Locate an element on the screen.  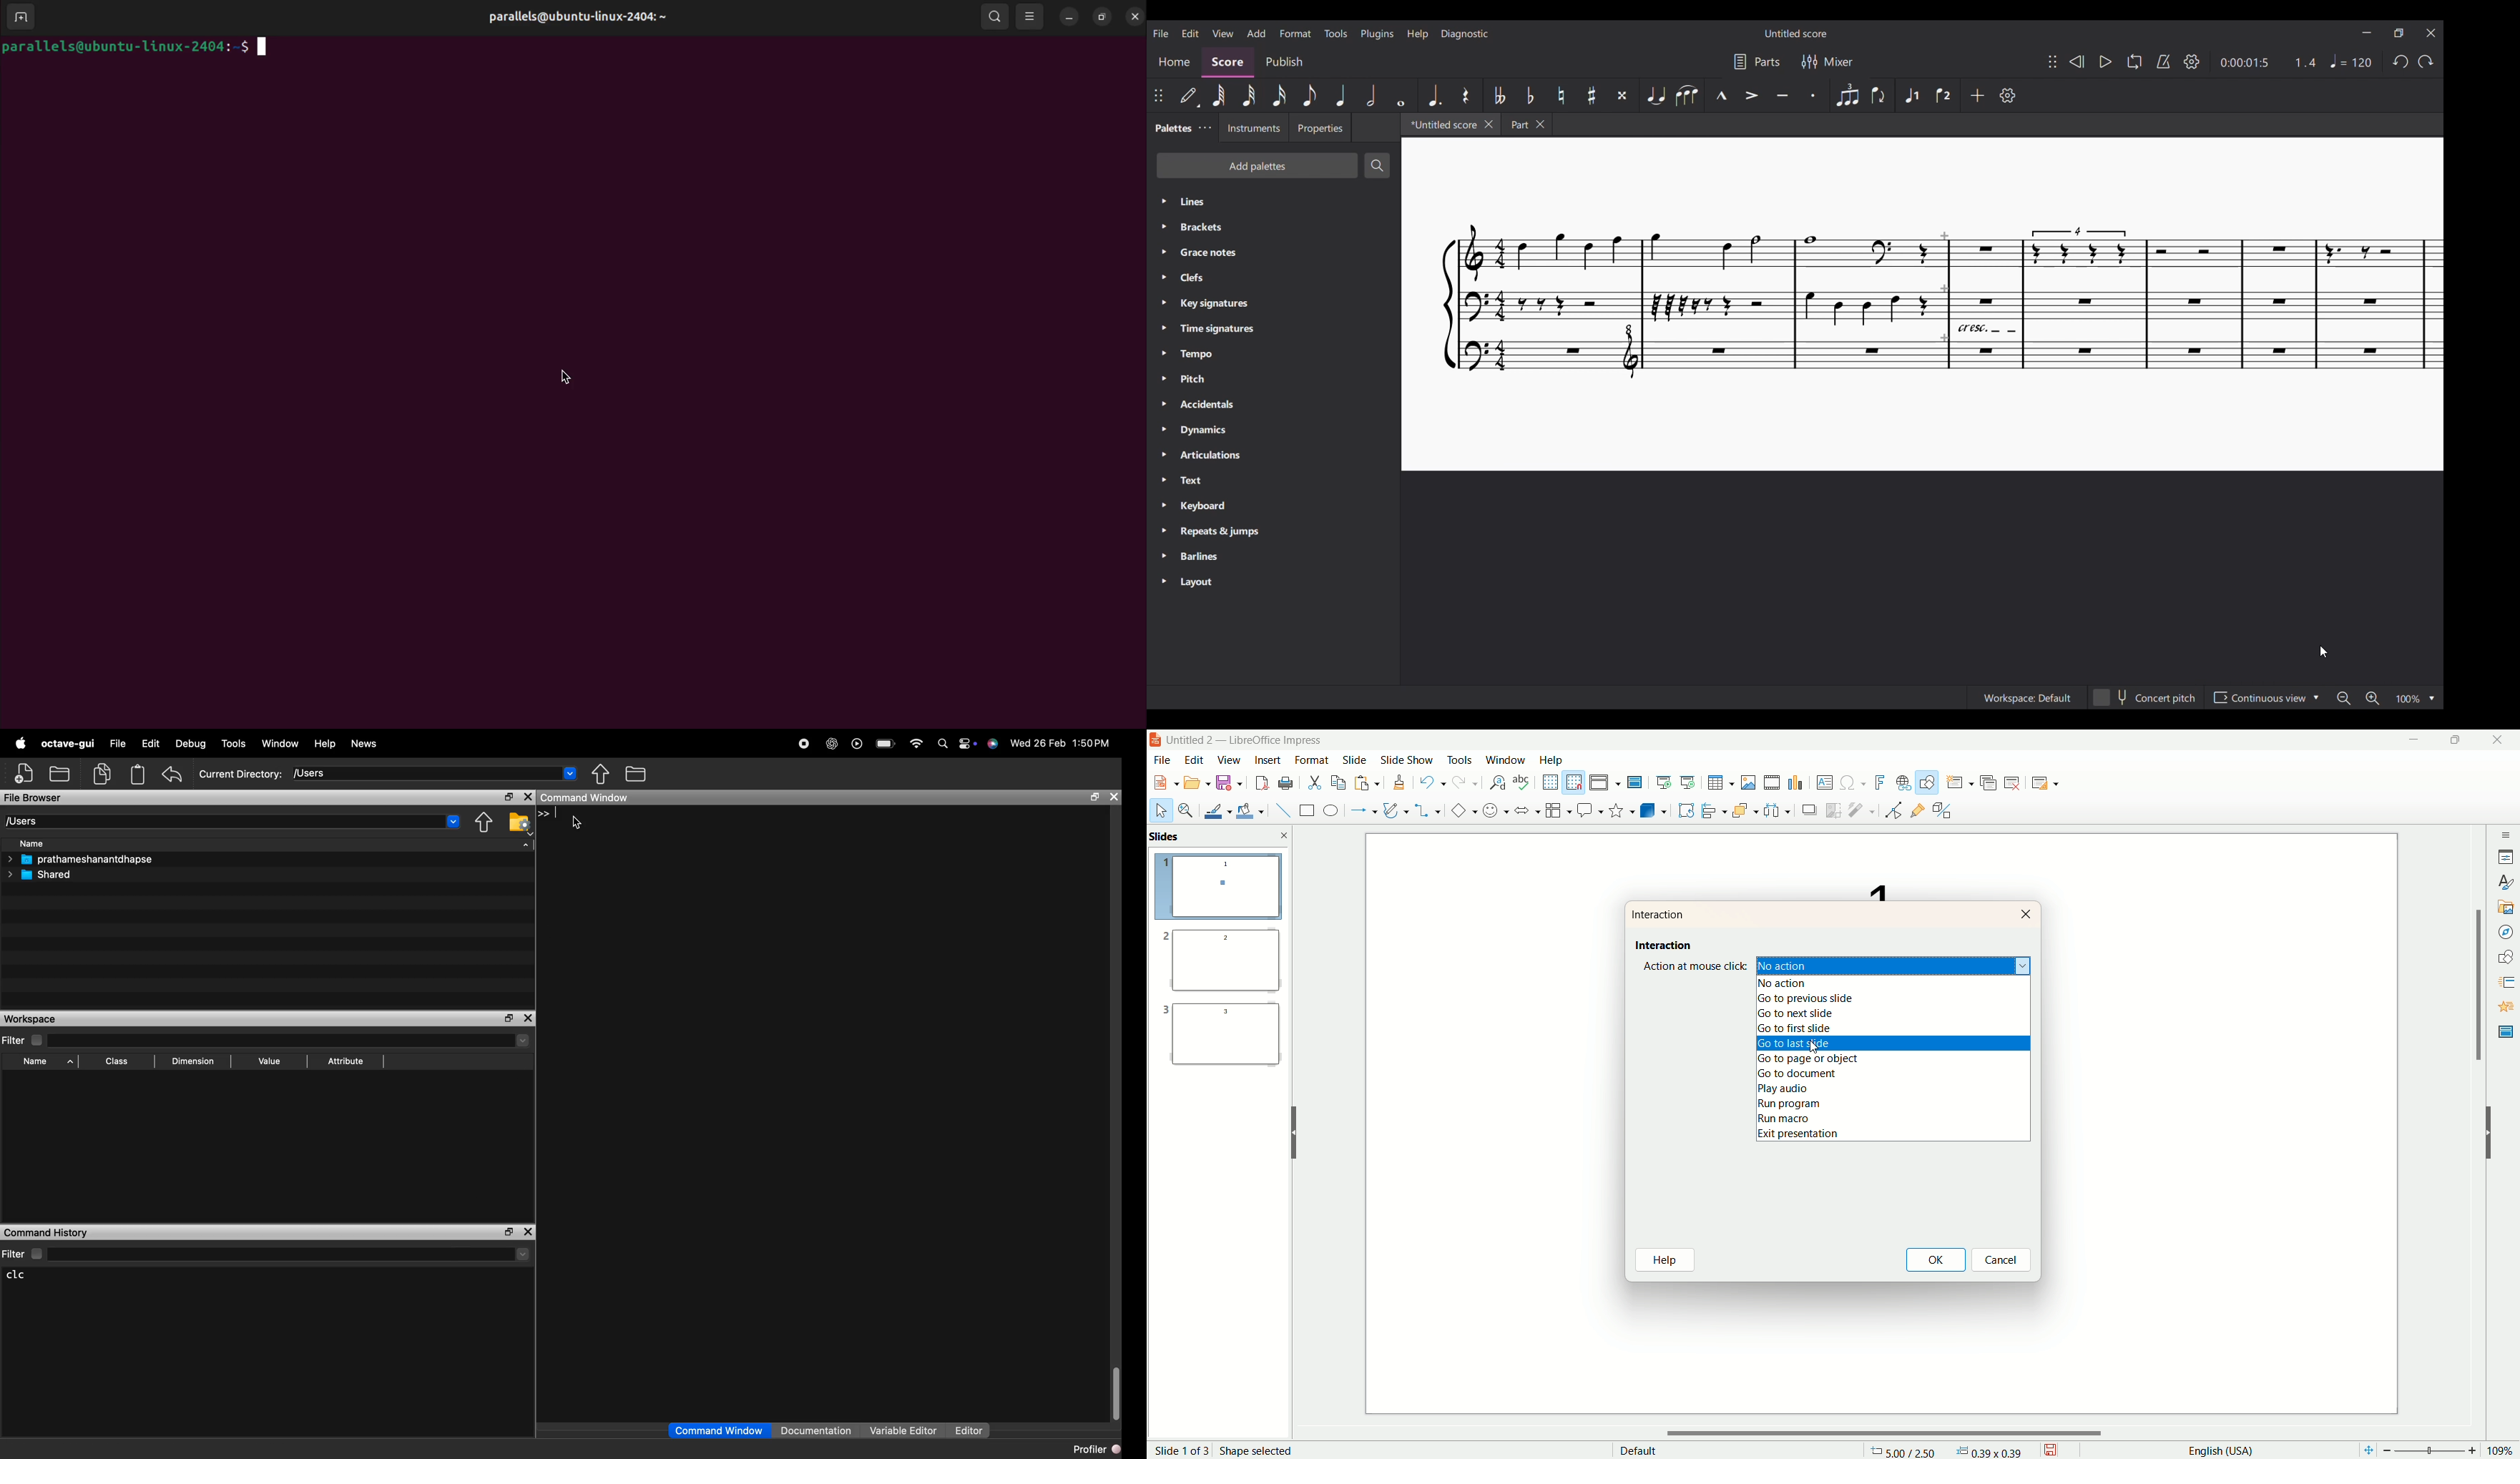
Home section is located at coordinates (1174, 63).